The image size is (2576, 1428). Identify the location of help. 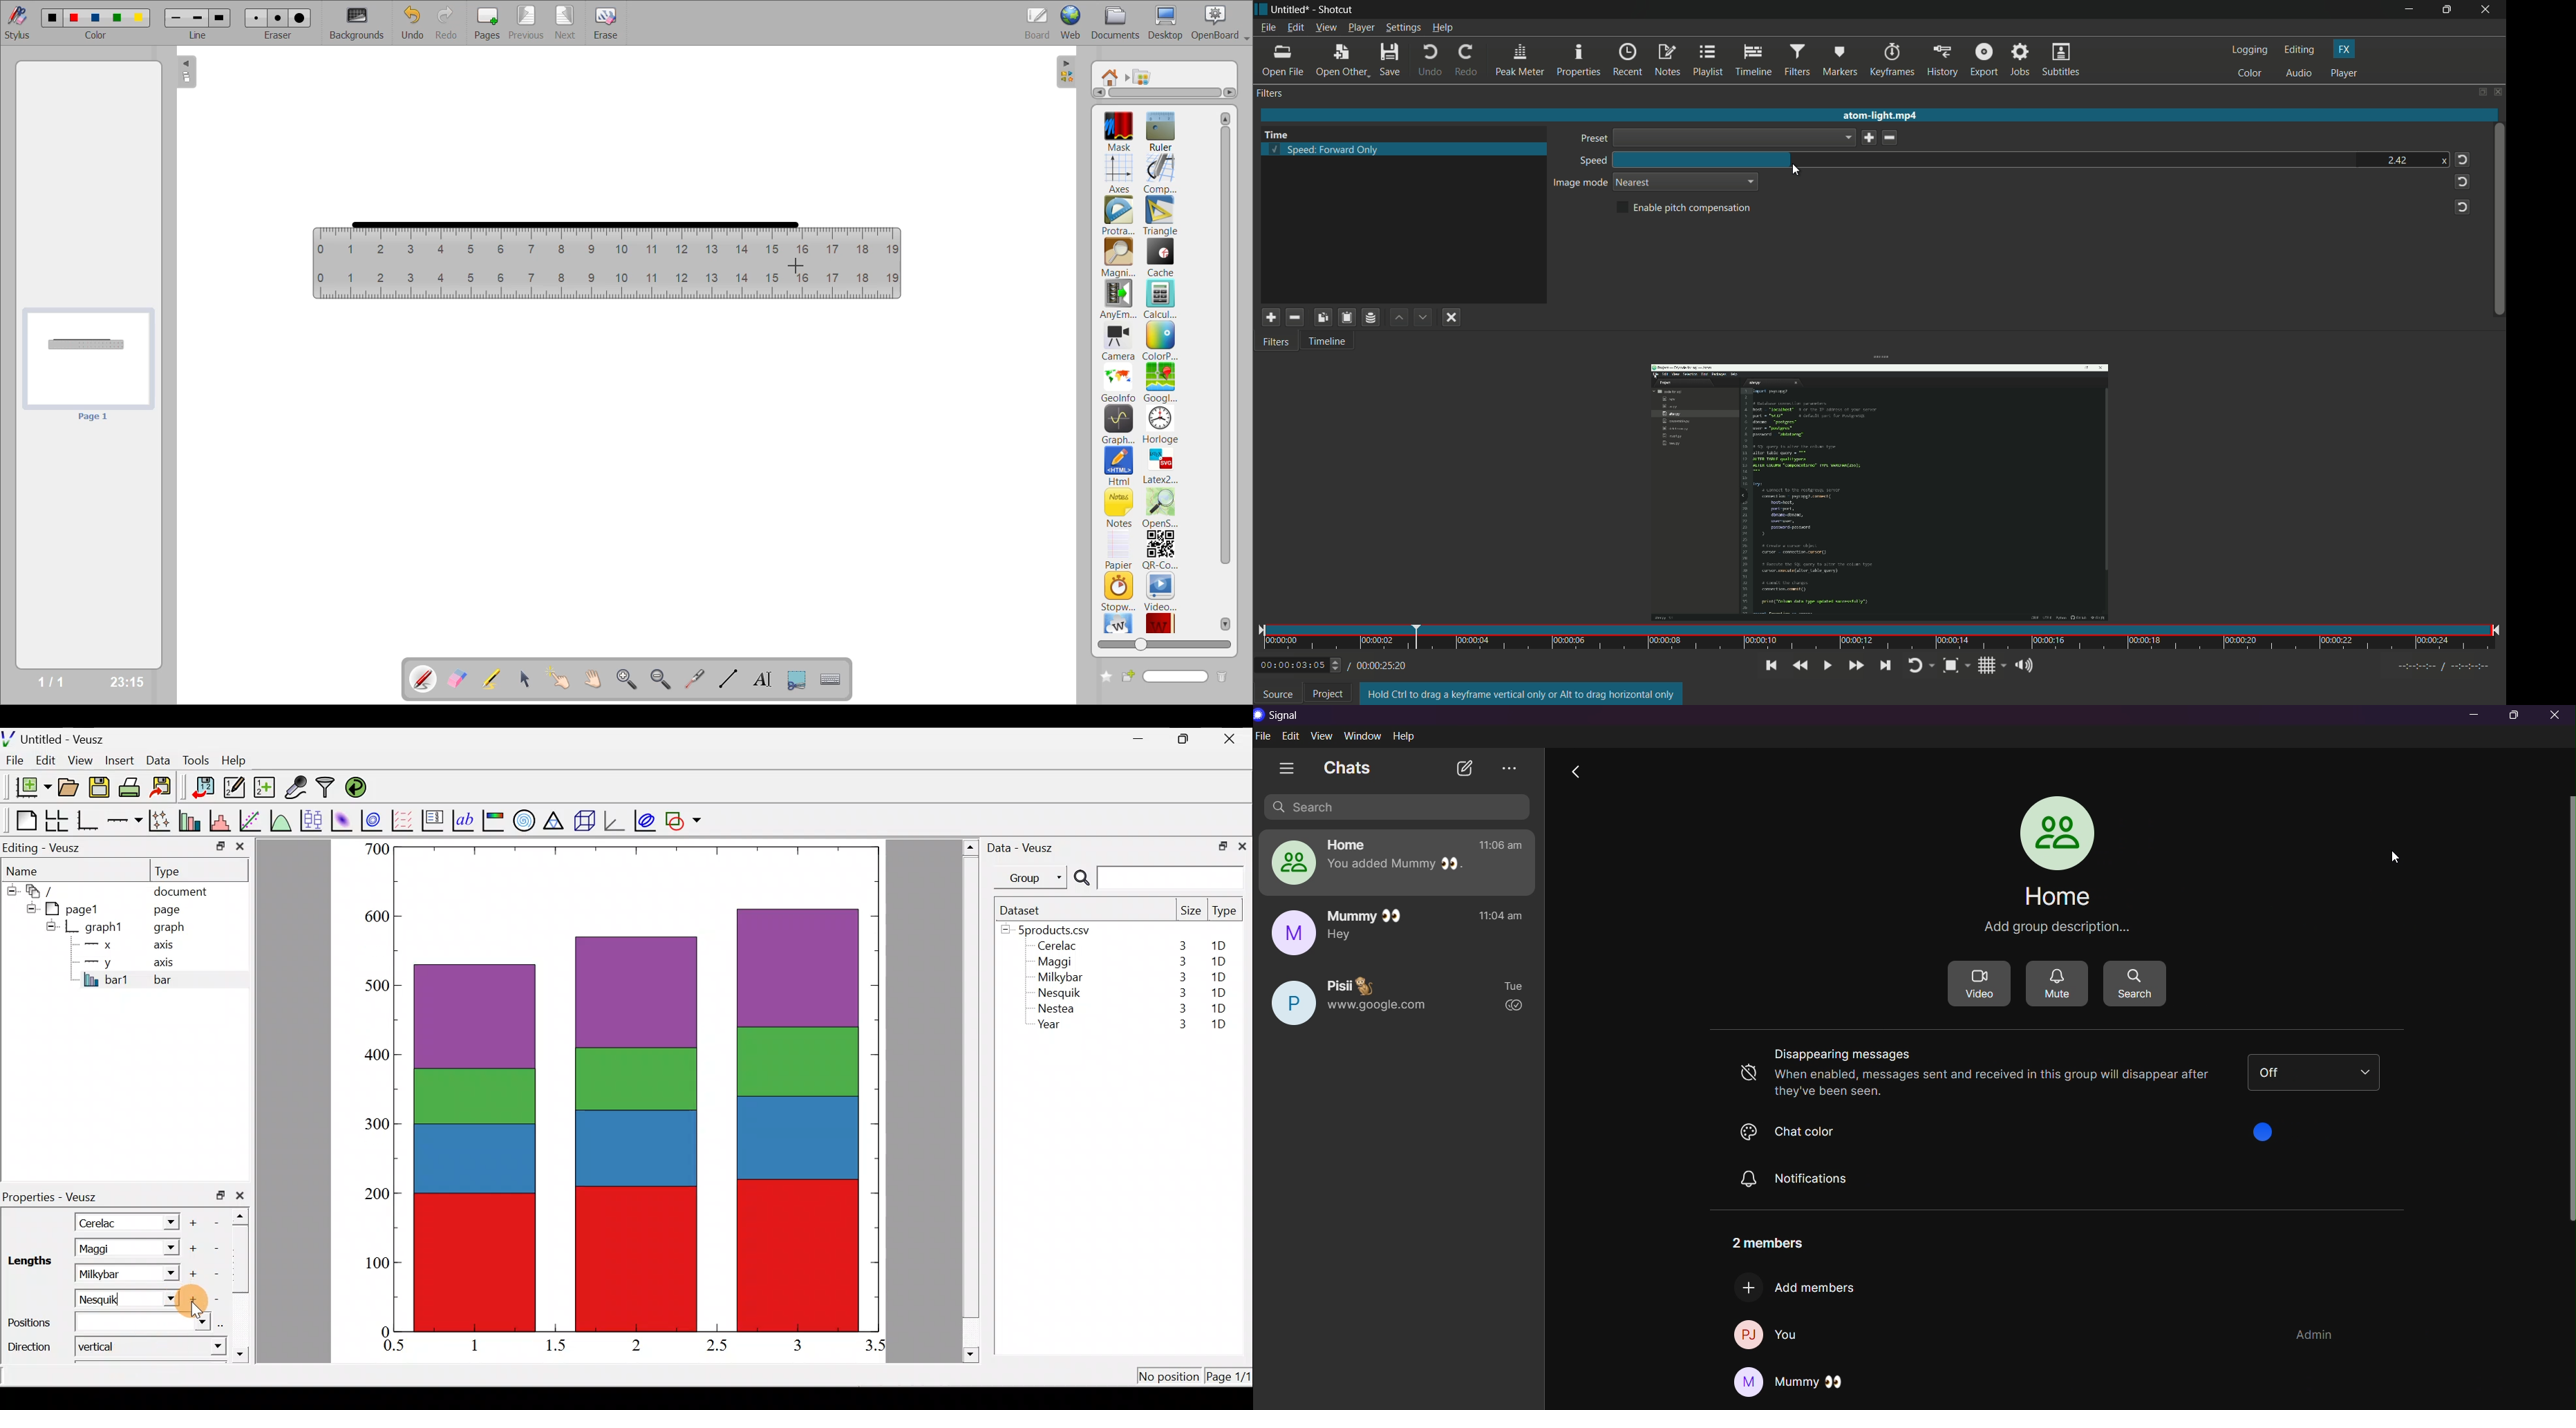
(1407, 737).